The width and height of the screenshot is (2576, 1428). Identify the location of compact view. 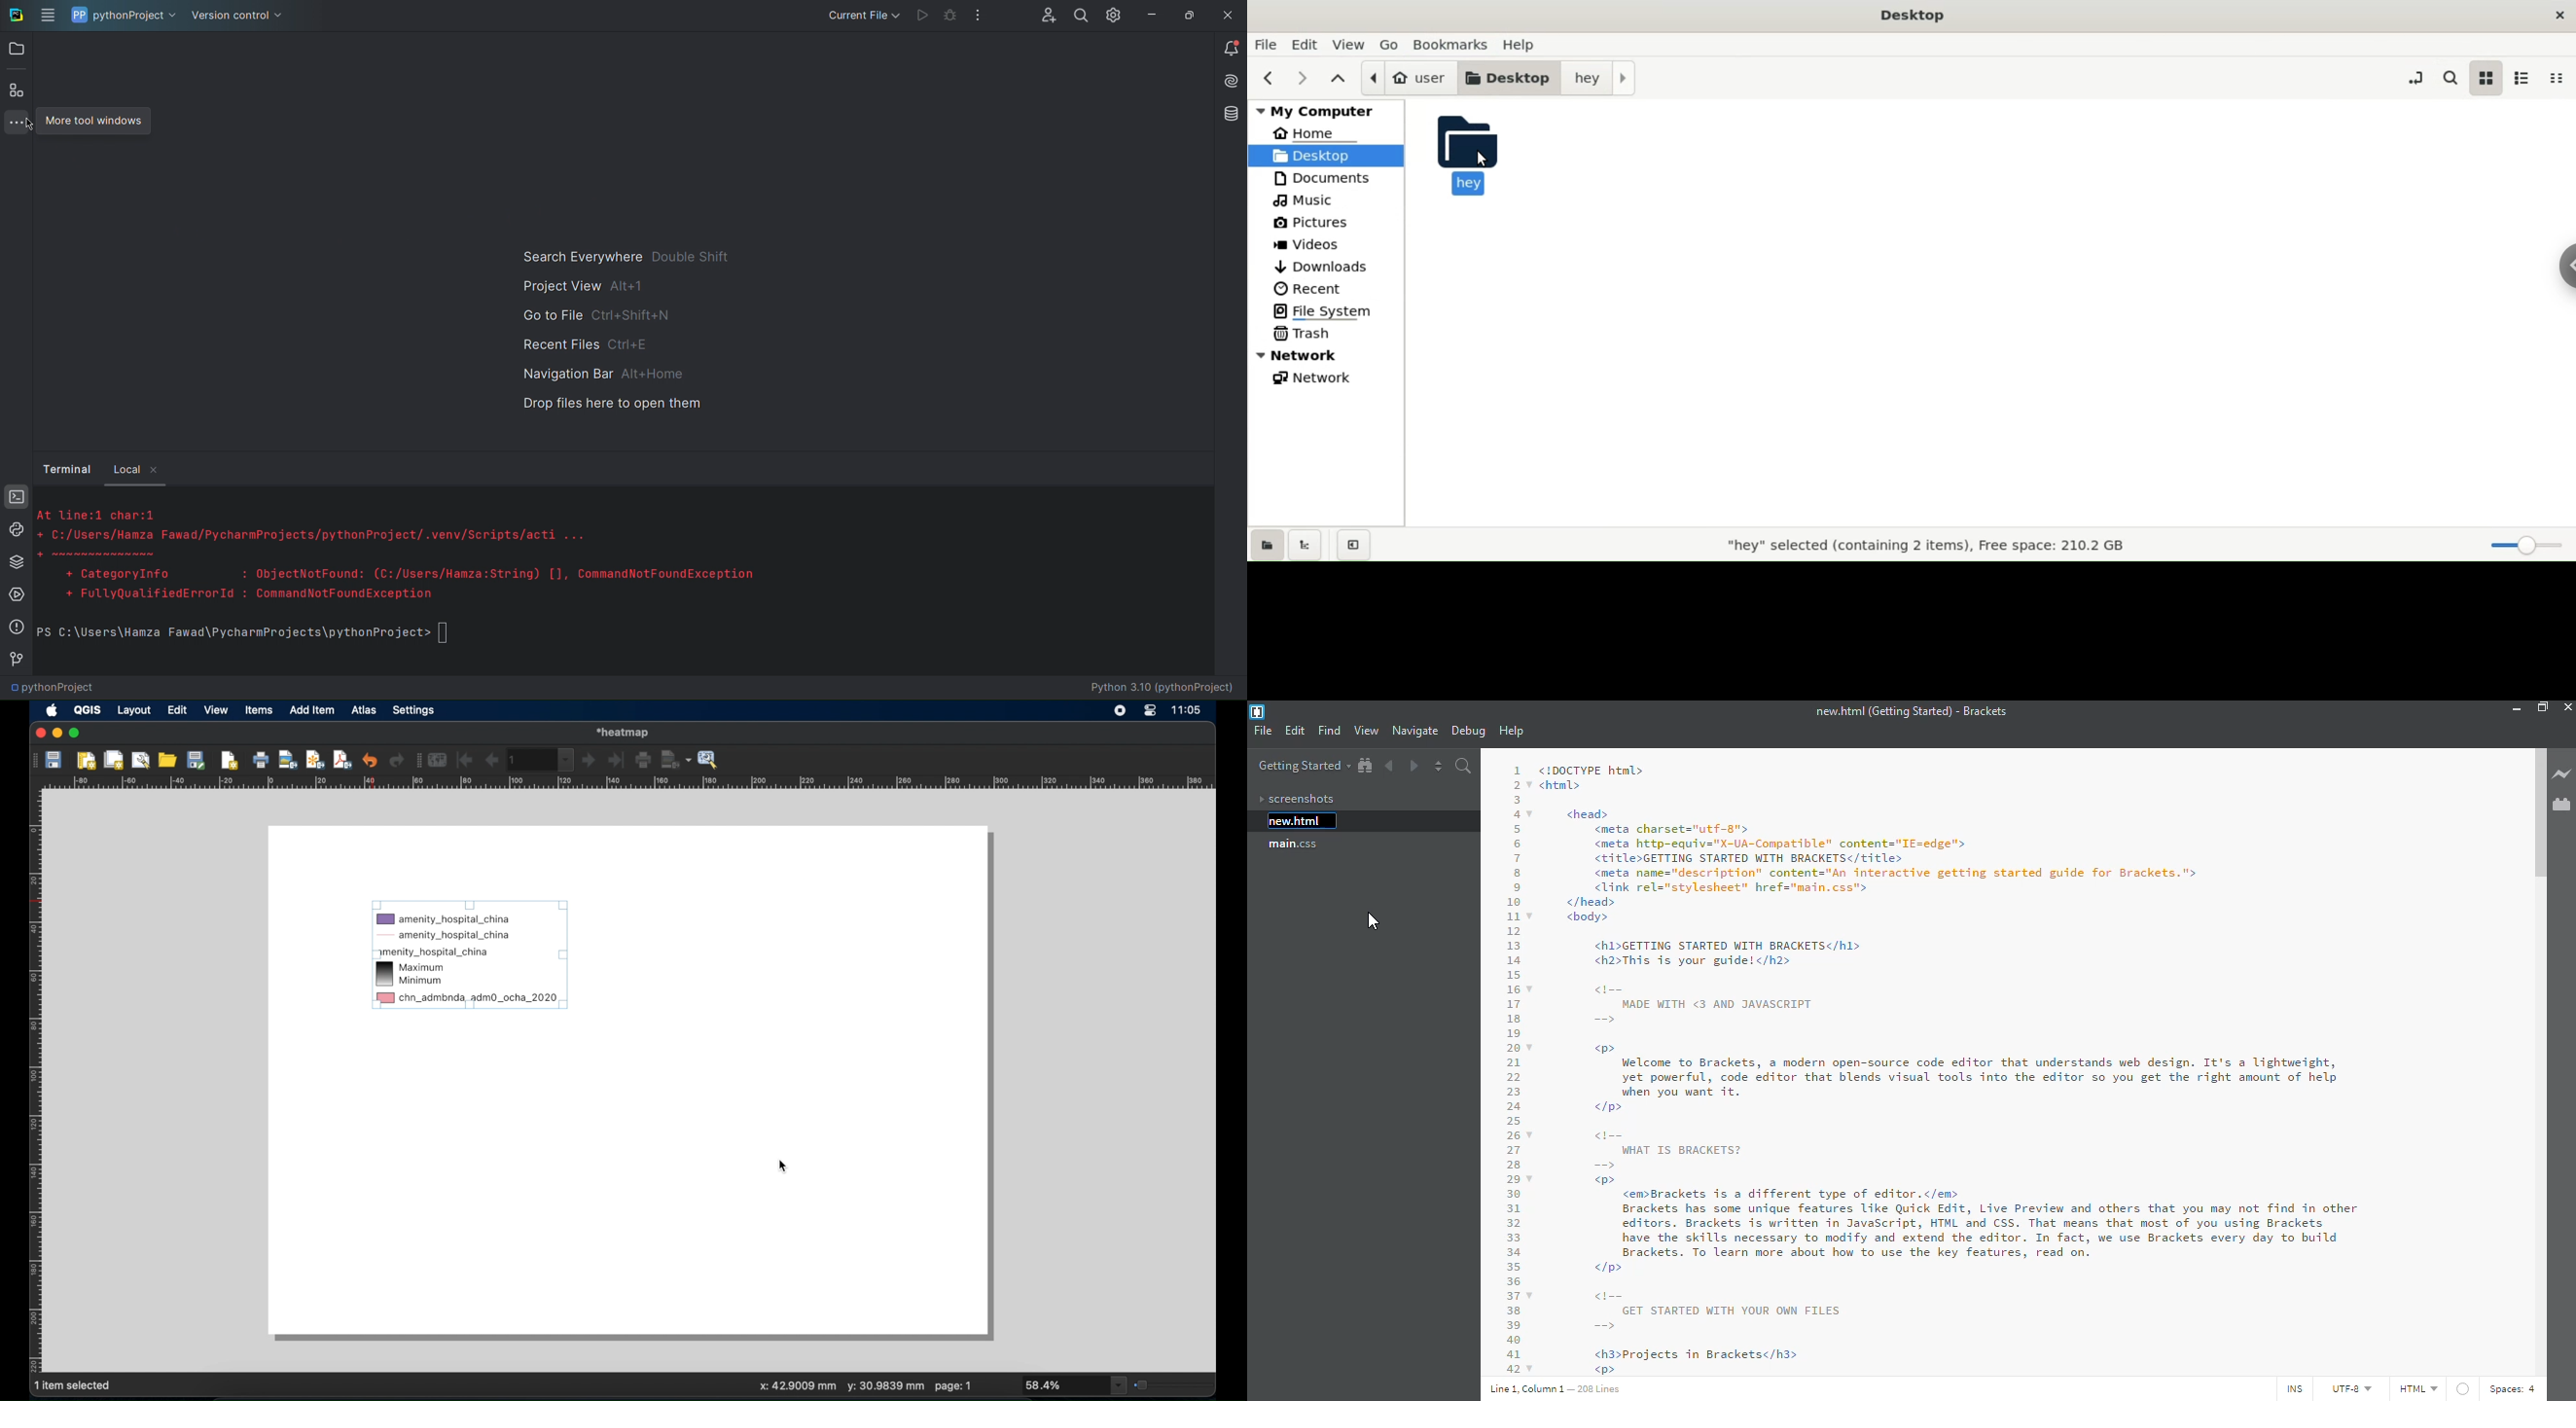
(2557, 77).